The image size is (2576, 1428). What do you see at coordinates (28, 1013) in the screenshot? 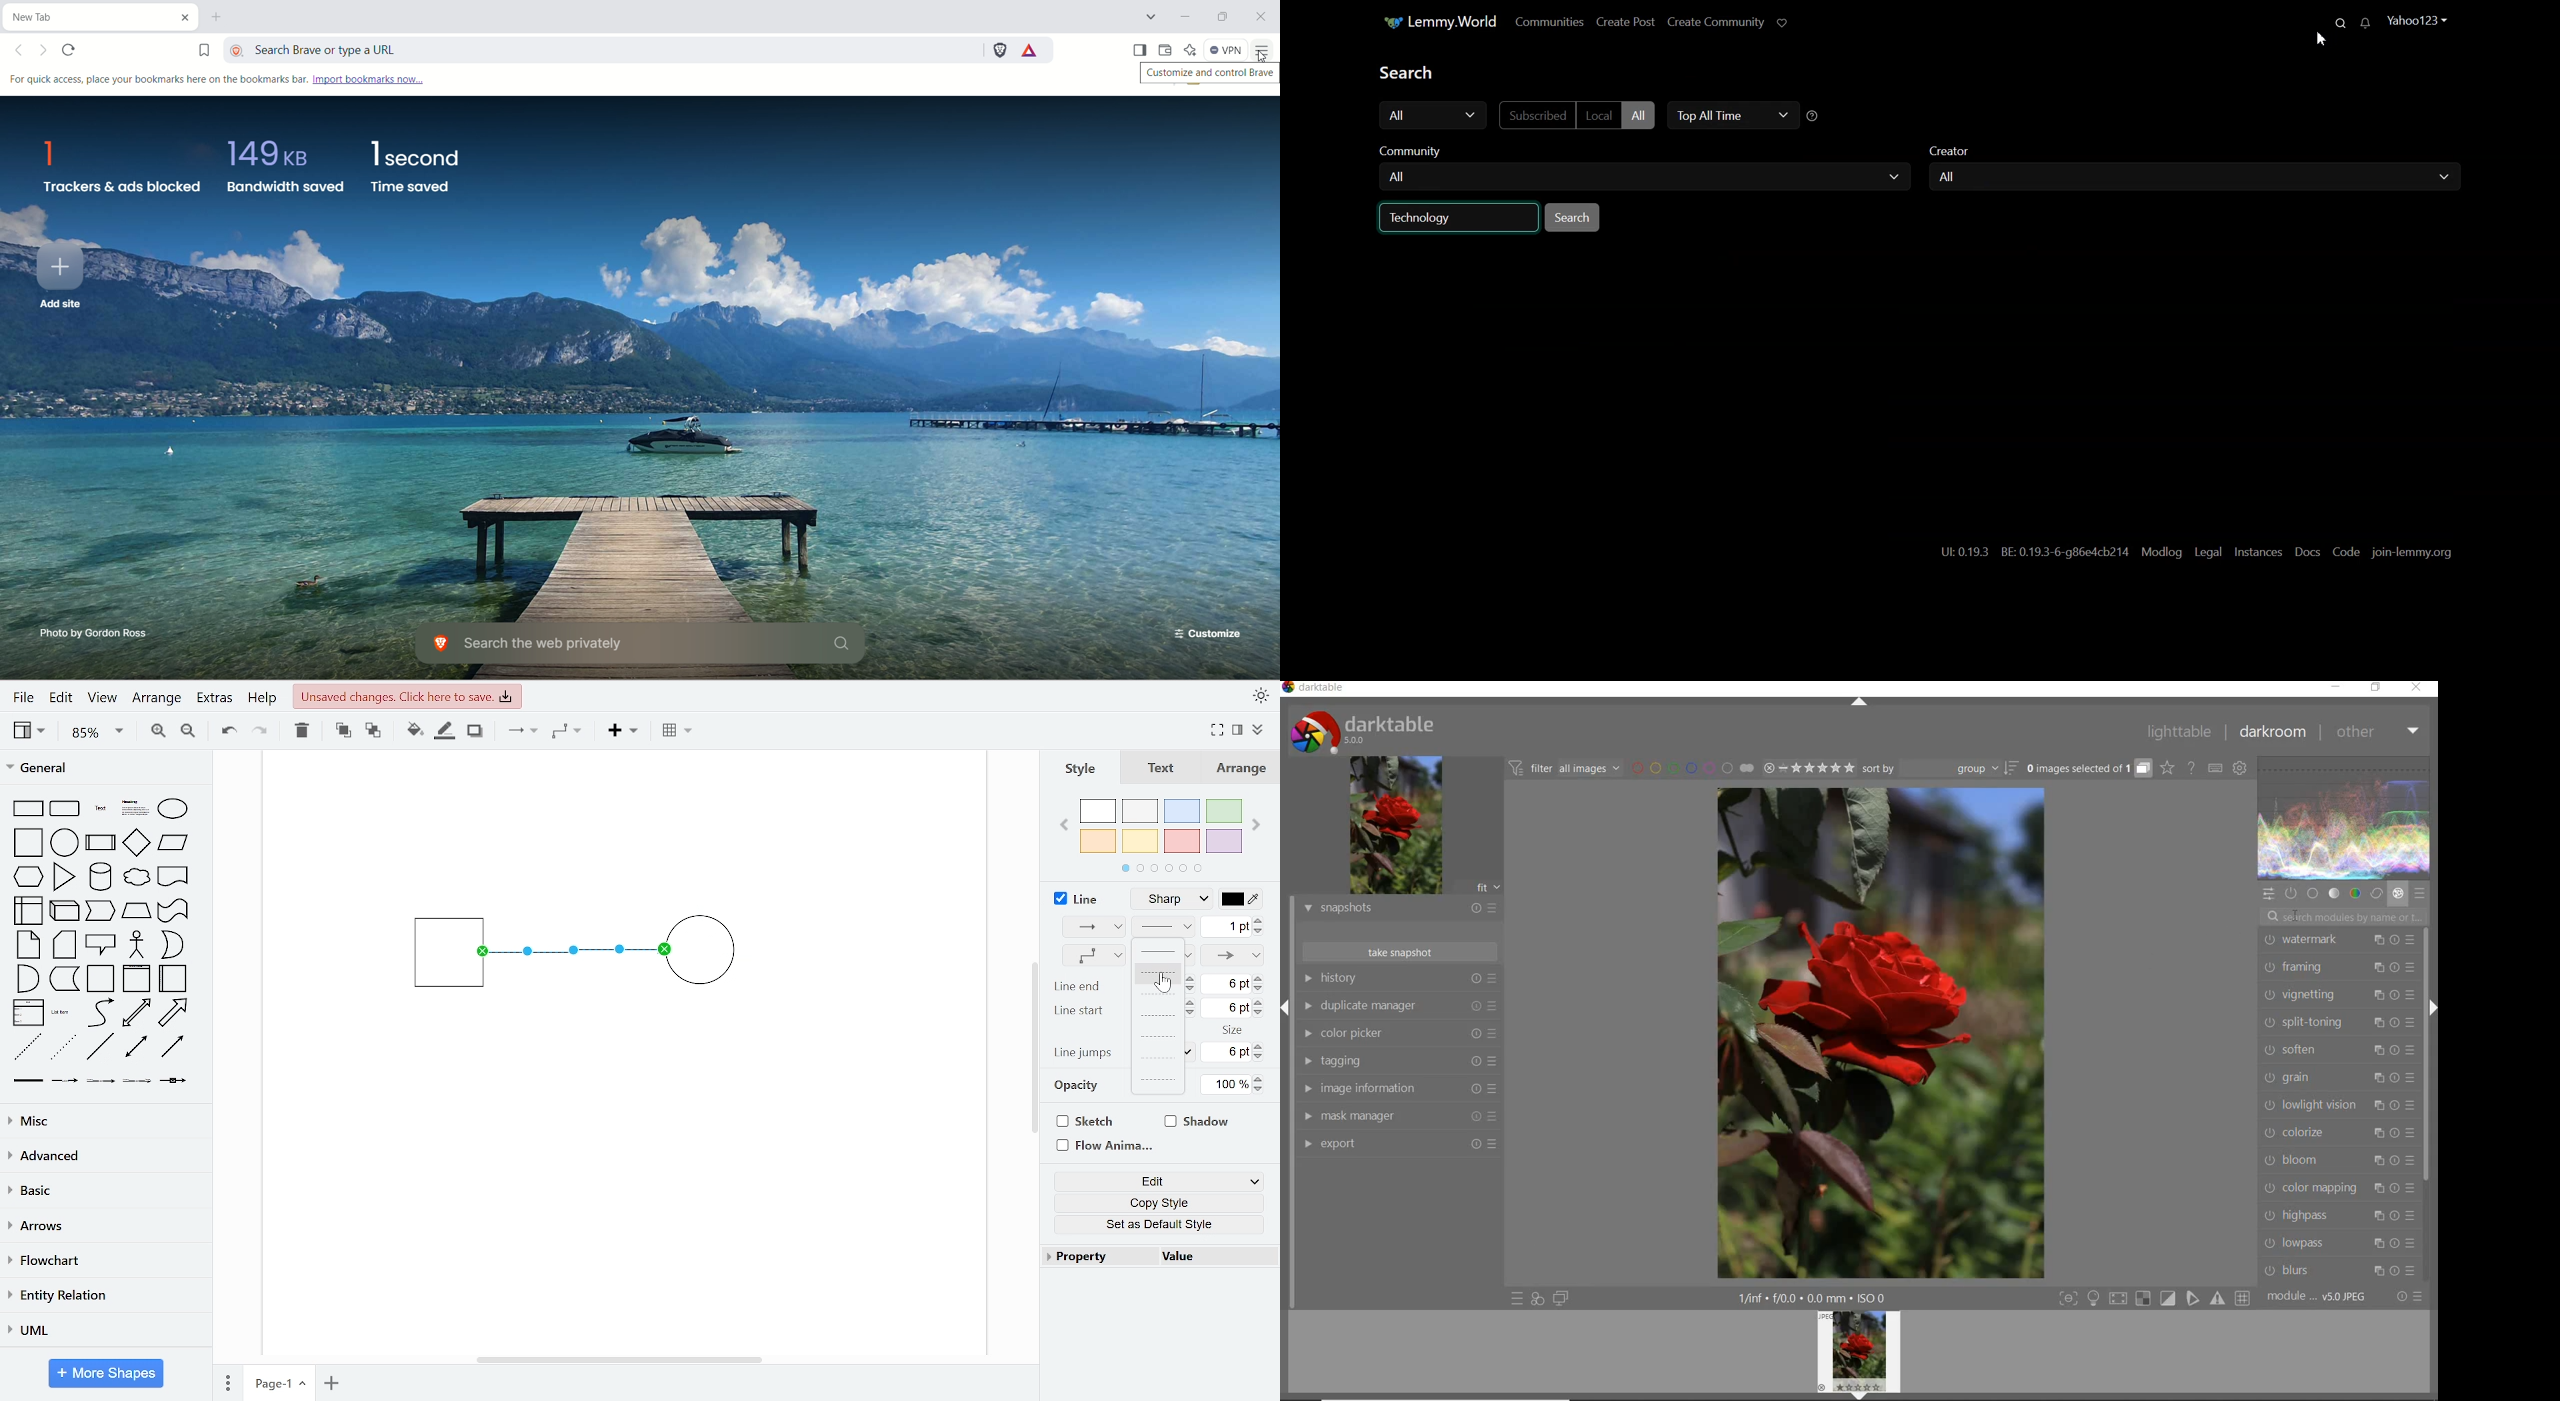
I see `list` at bounding box center [28, 1013].